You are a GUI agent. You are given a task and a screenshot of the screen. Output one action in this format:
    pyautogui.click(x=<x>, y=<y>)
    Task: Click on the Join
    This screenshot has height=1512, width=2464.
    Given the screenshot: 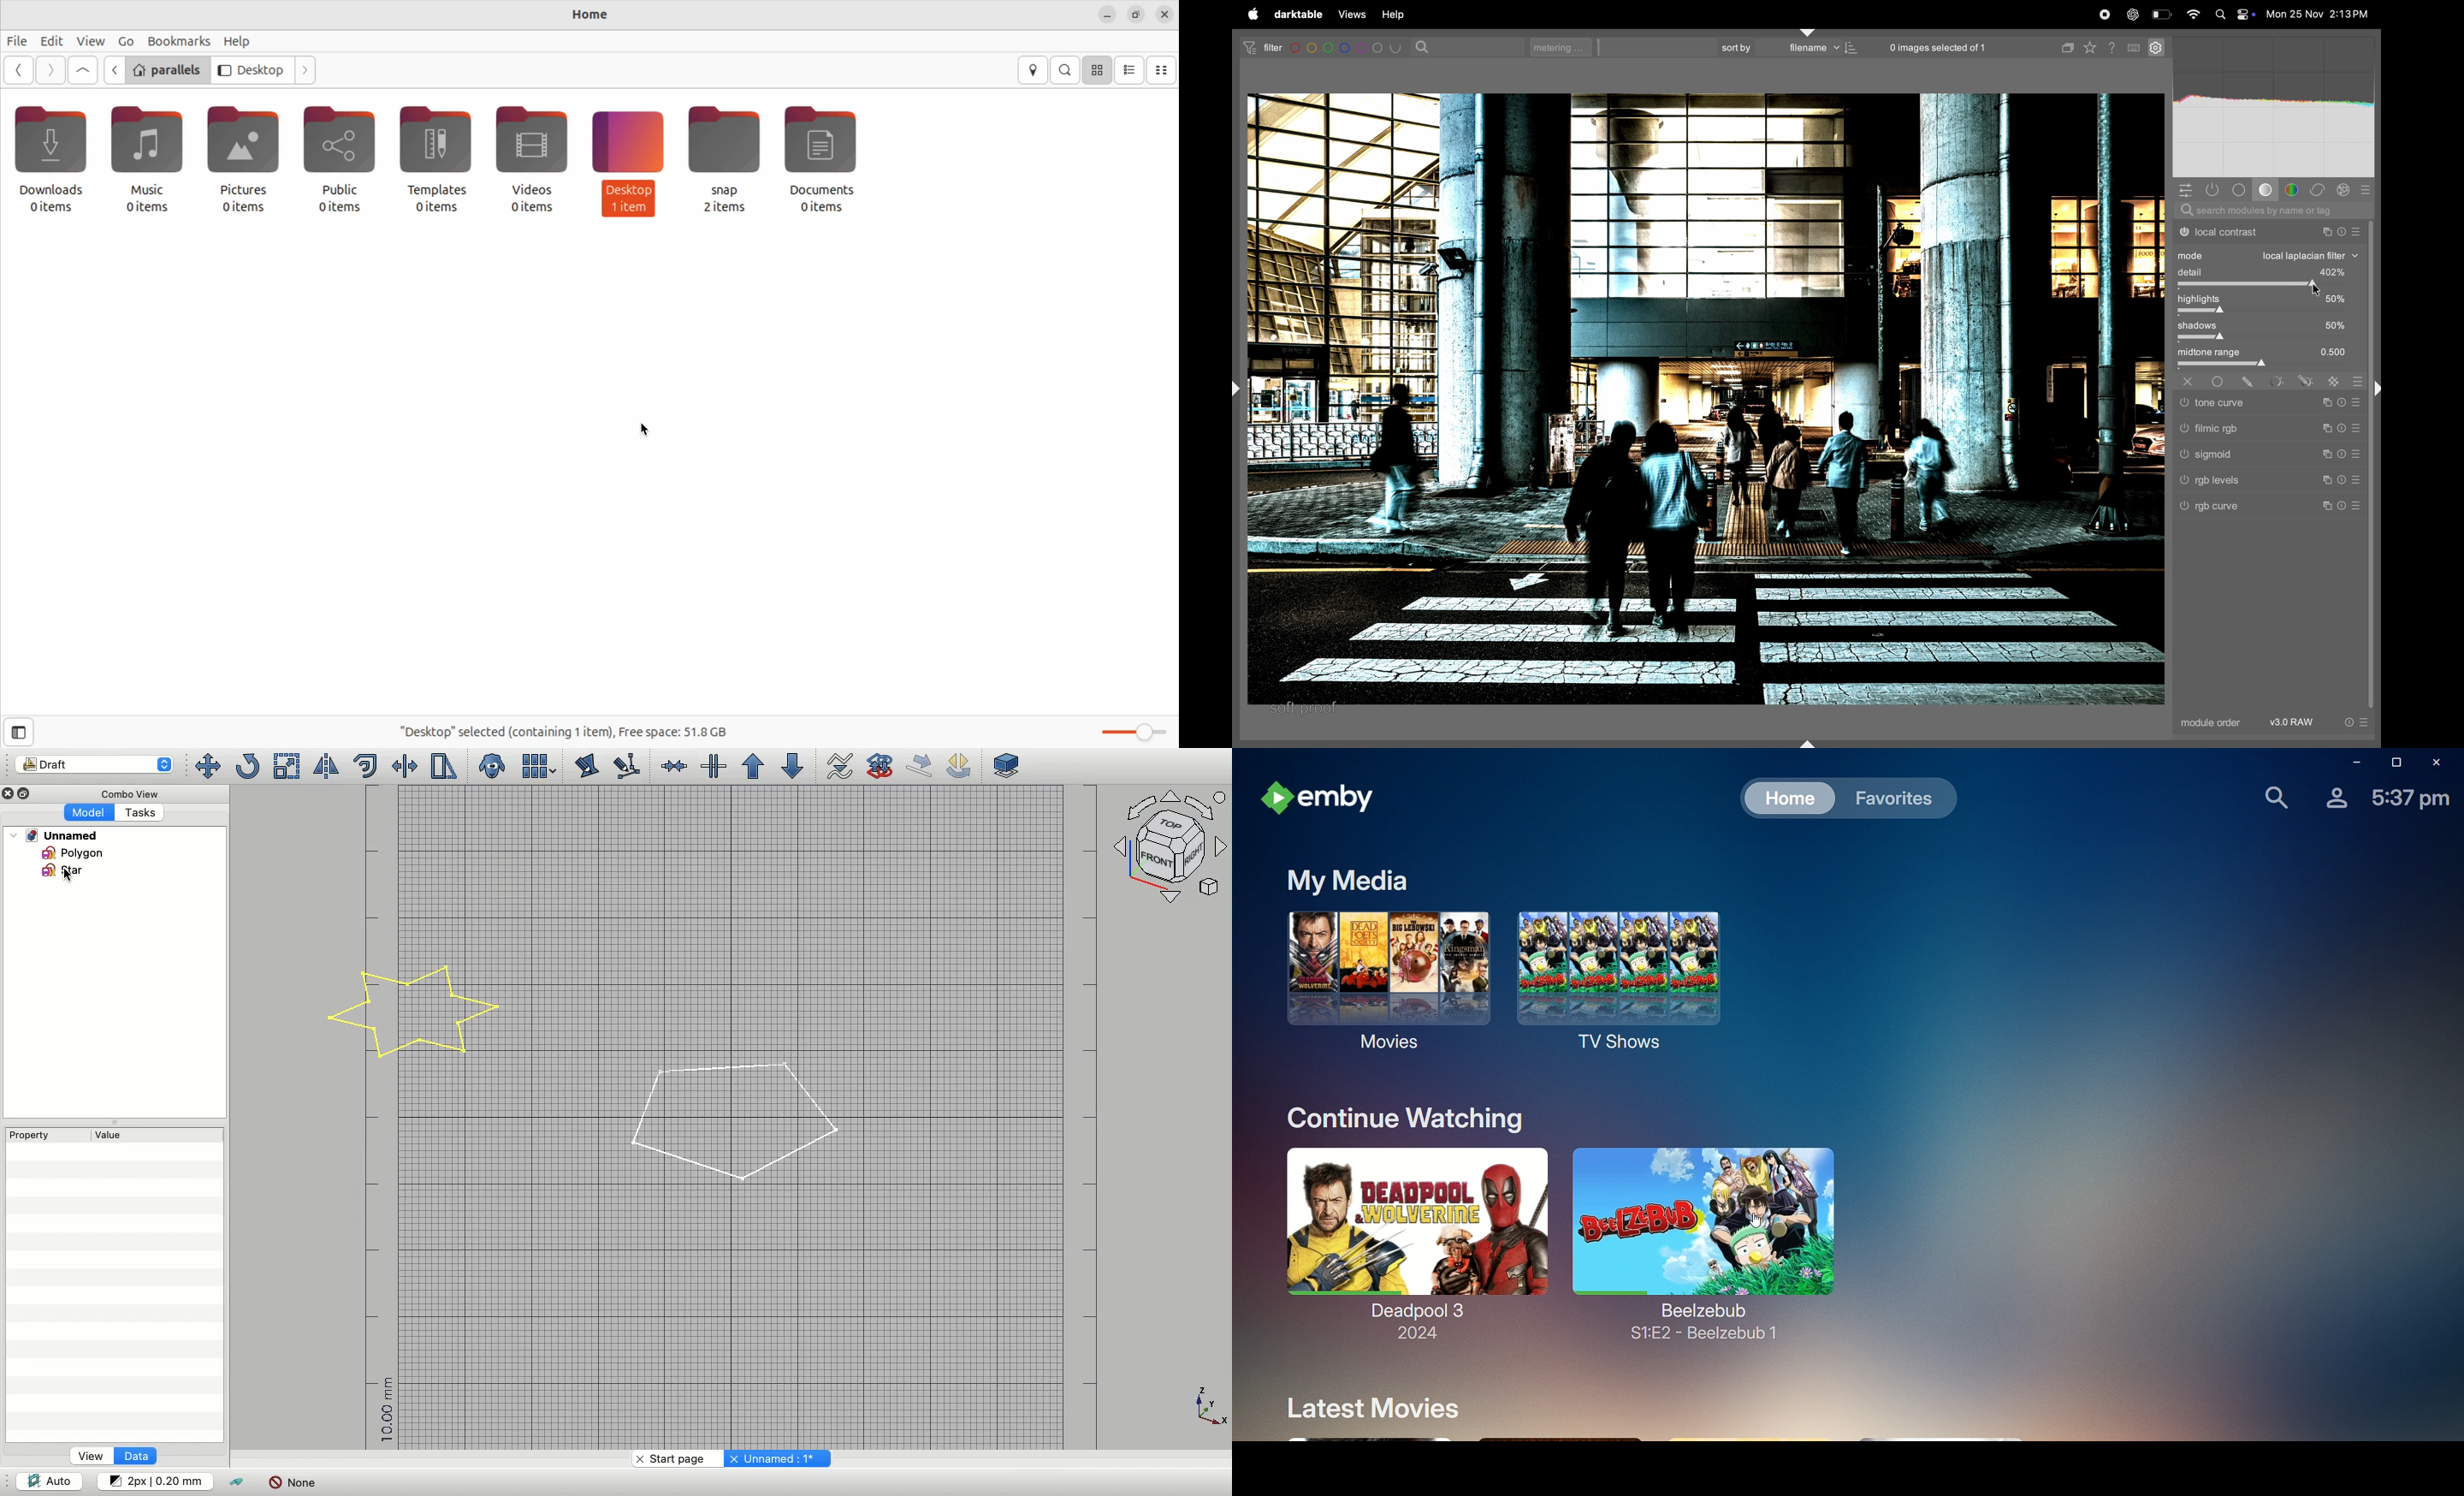 What is the action you would take?
    pyautogui.click(x=673, y=766)
    